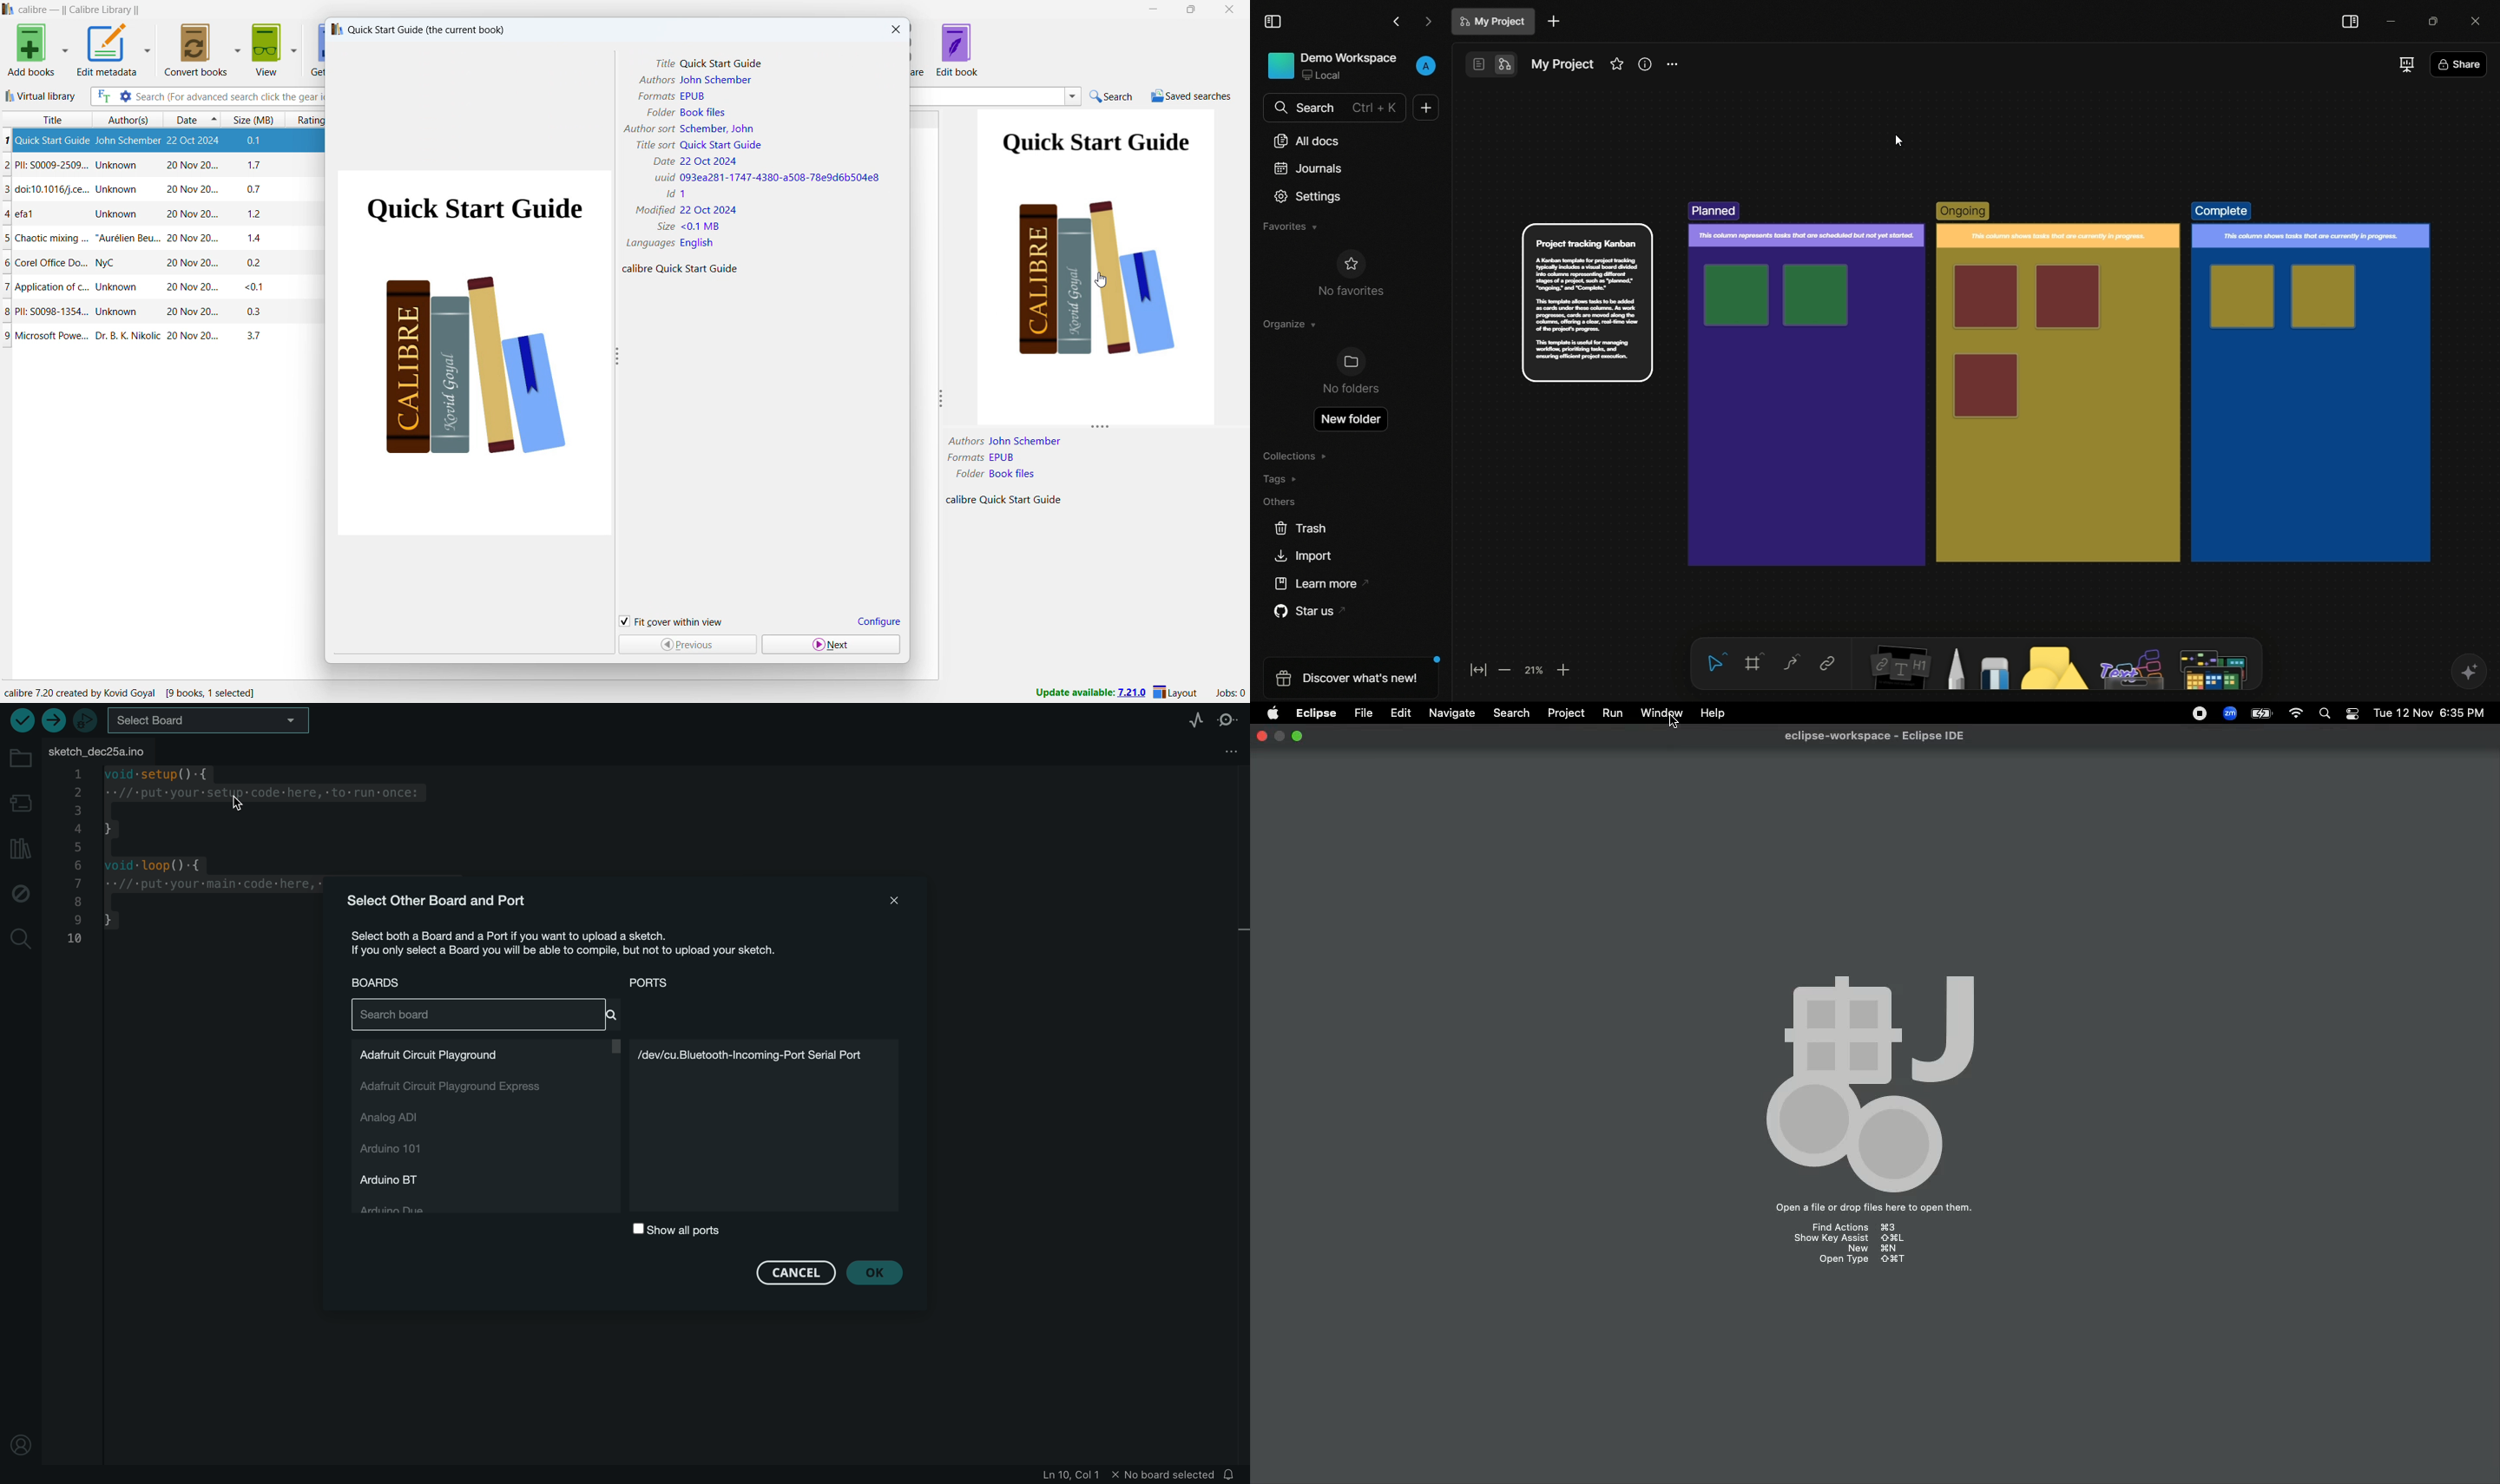  I want to click on toggle sidebar, so click(1273, 22).